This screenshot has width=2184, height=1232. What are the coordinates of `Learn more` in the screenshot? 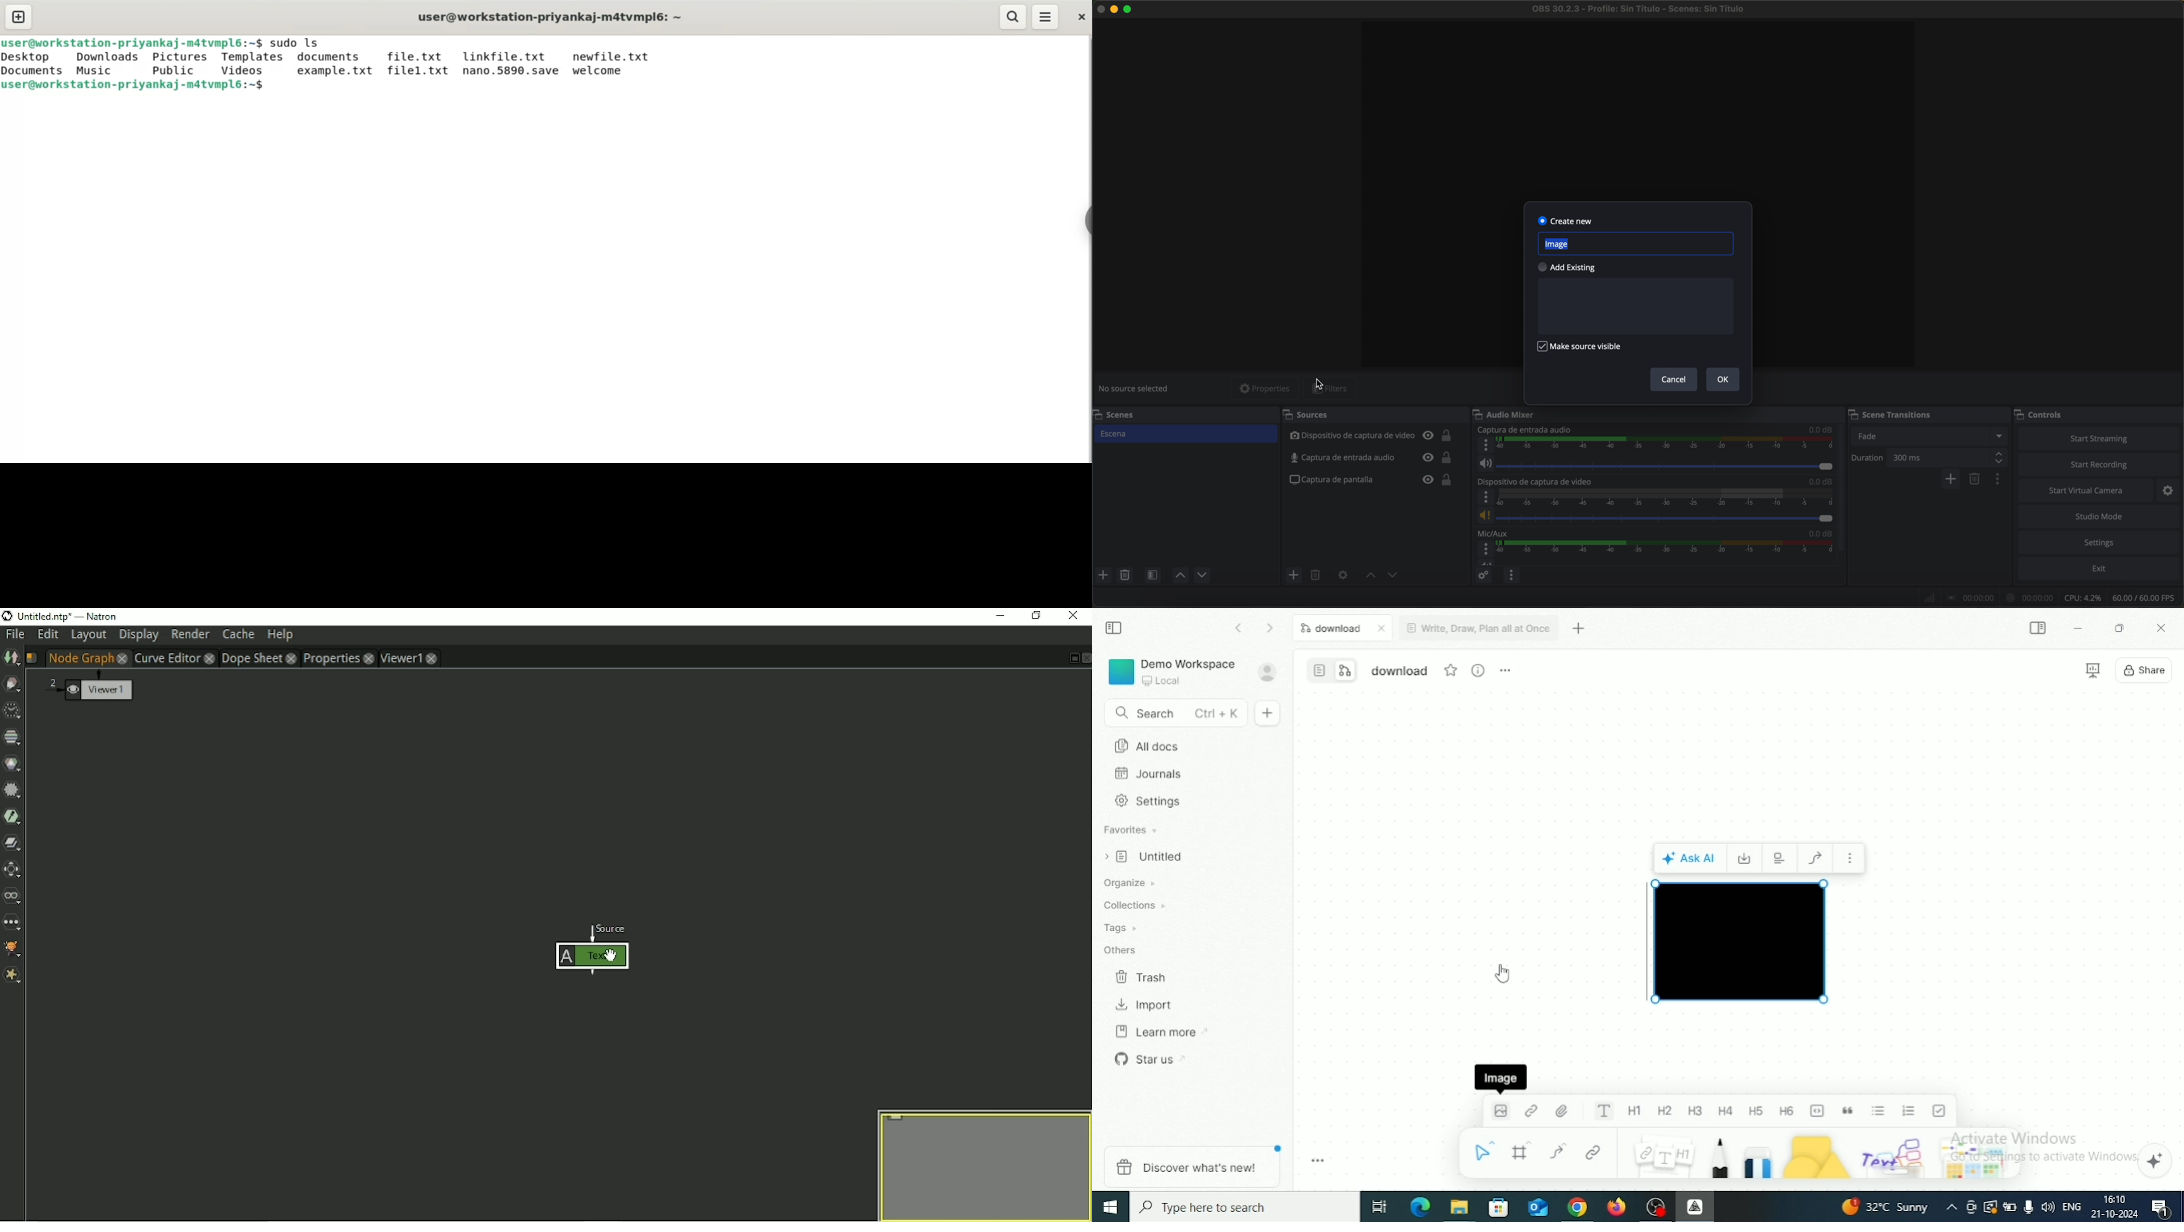 It's located at (1163, 1031).